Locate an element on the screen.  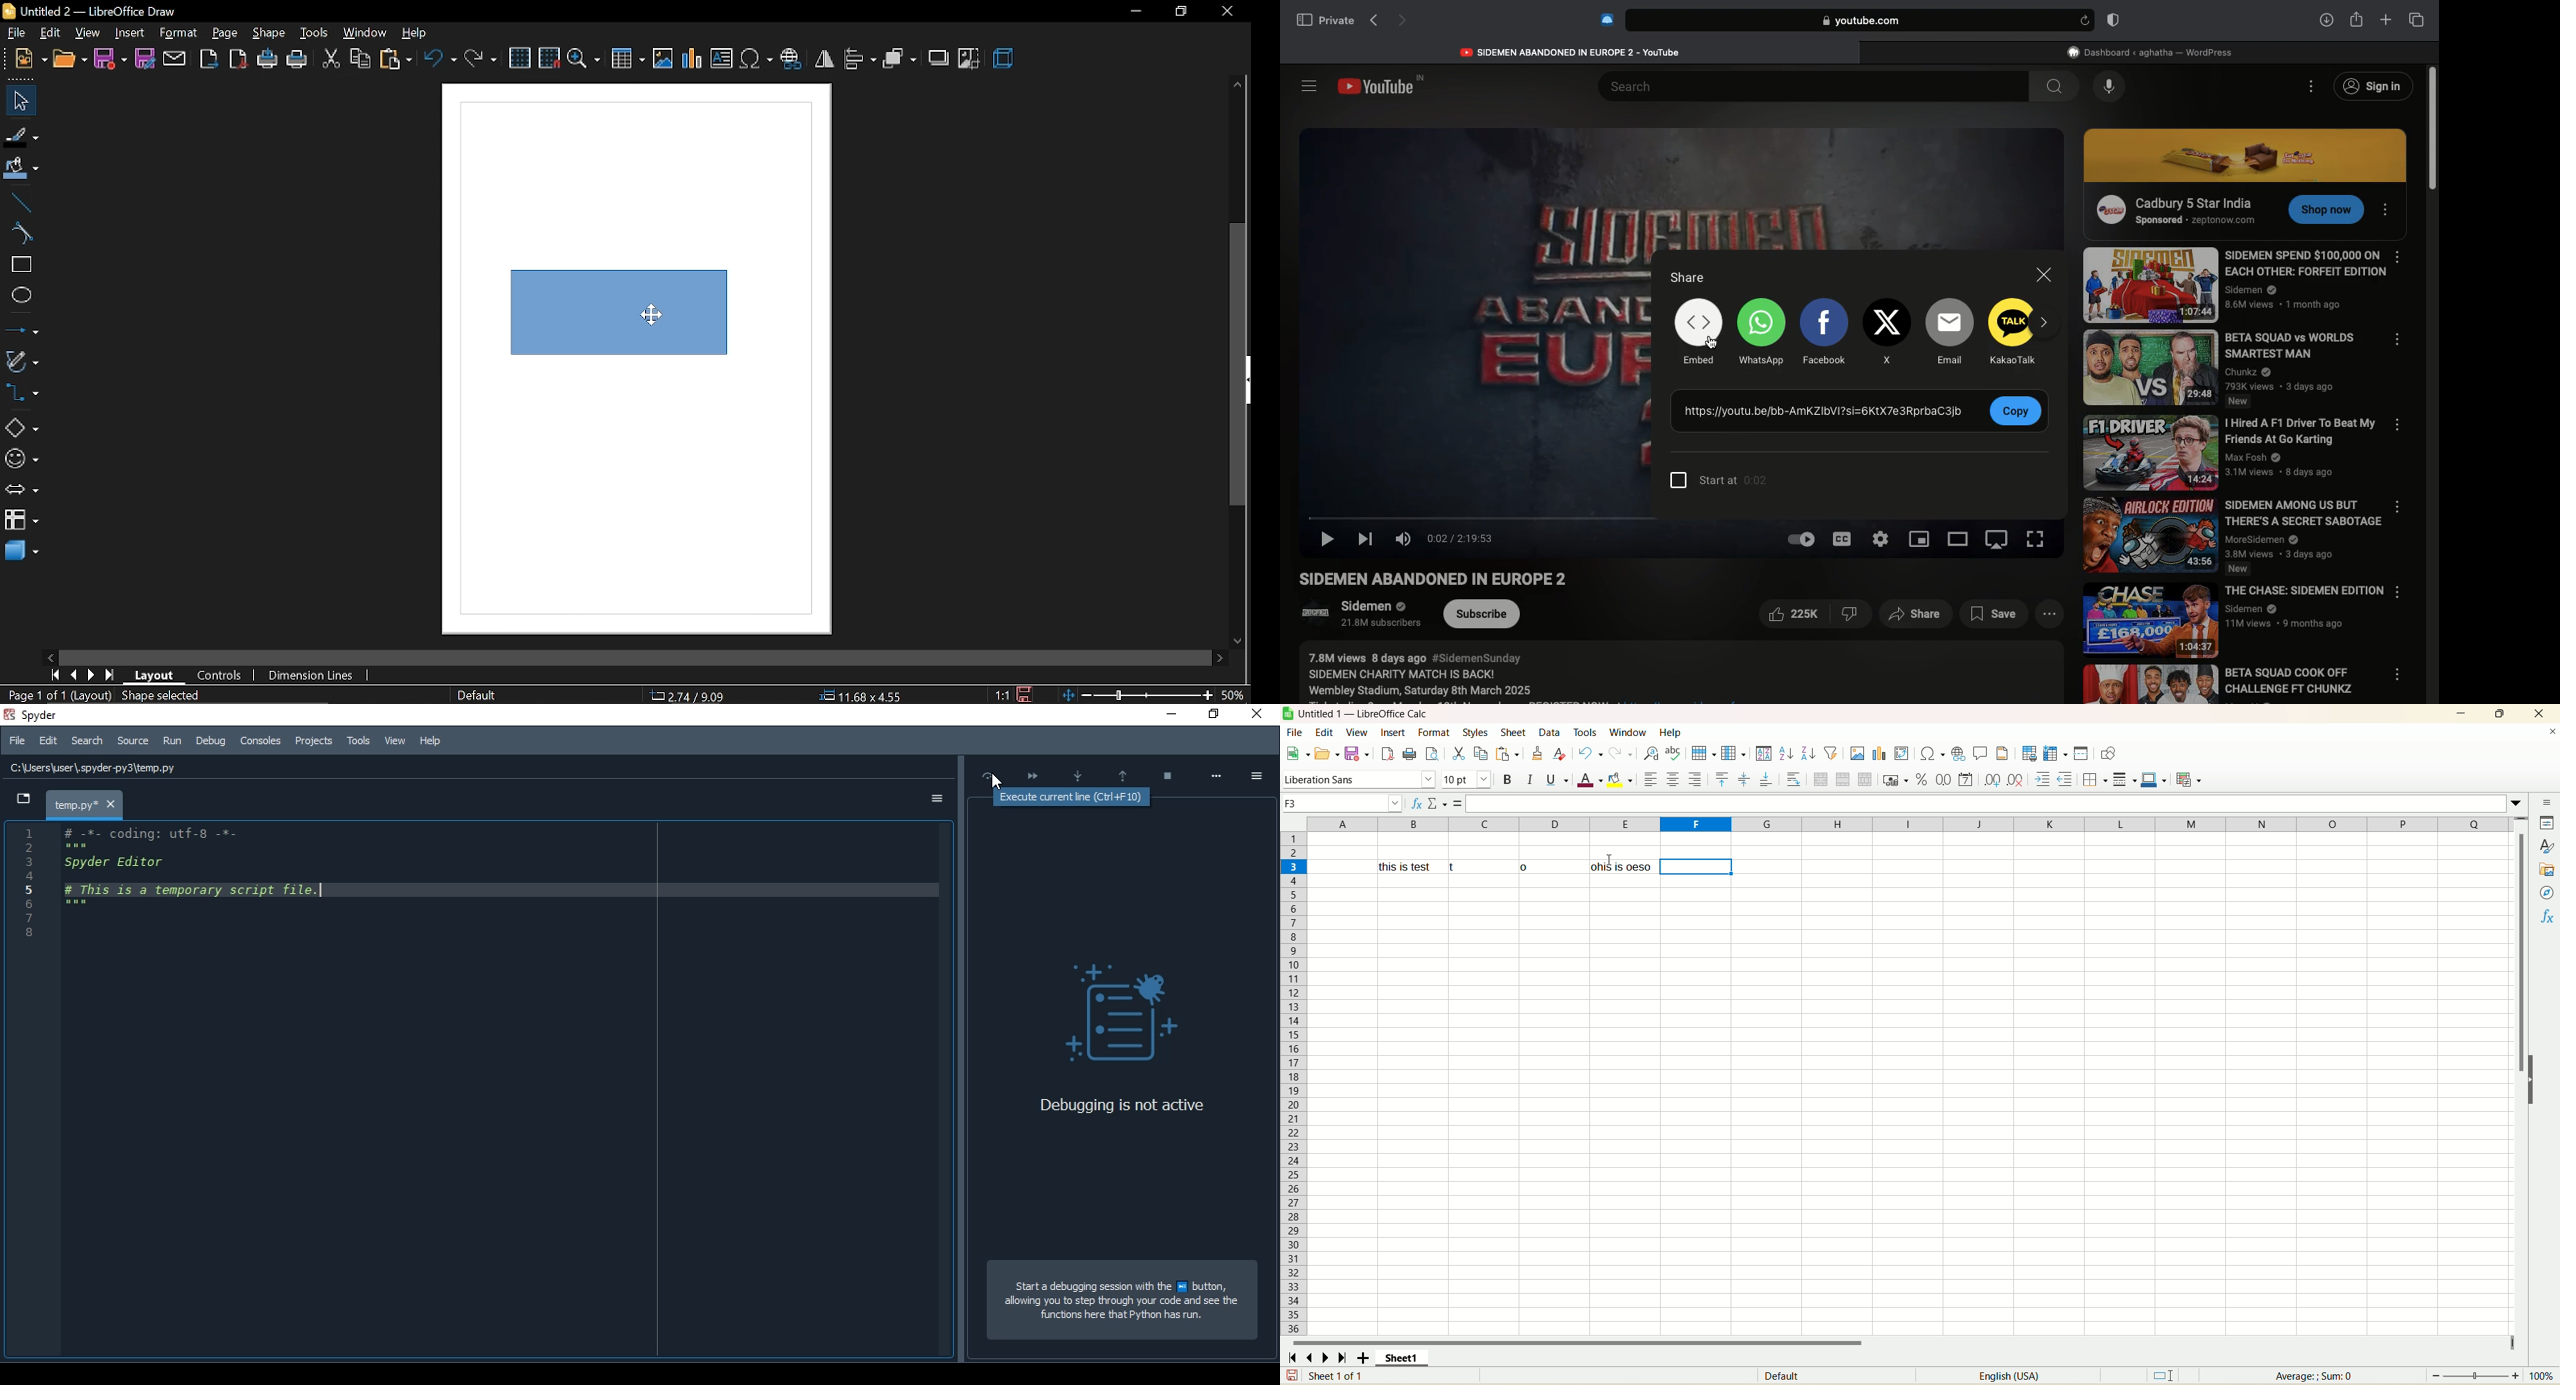
file is located at coordinates (18, 32).